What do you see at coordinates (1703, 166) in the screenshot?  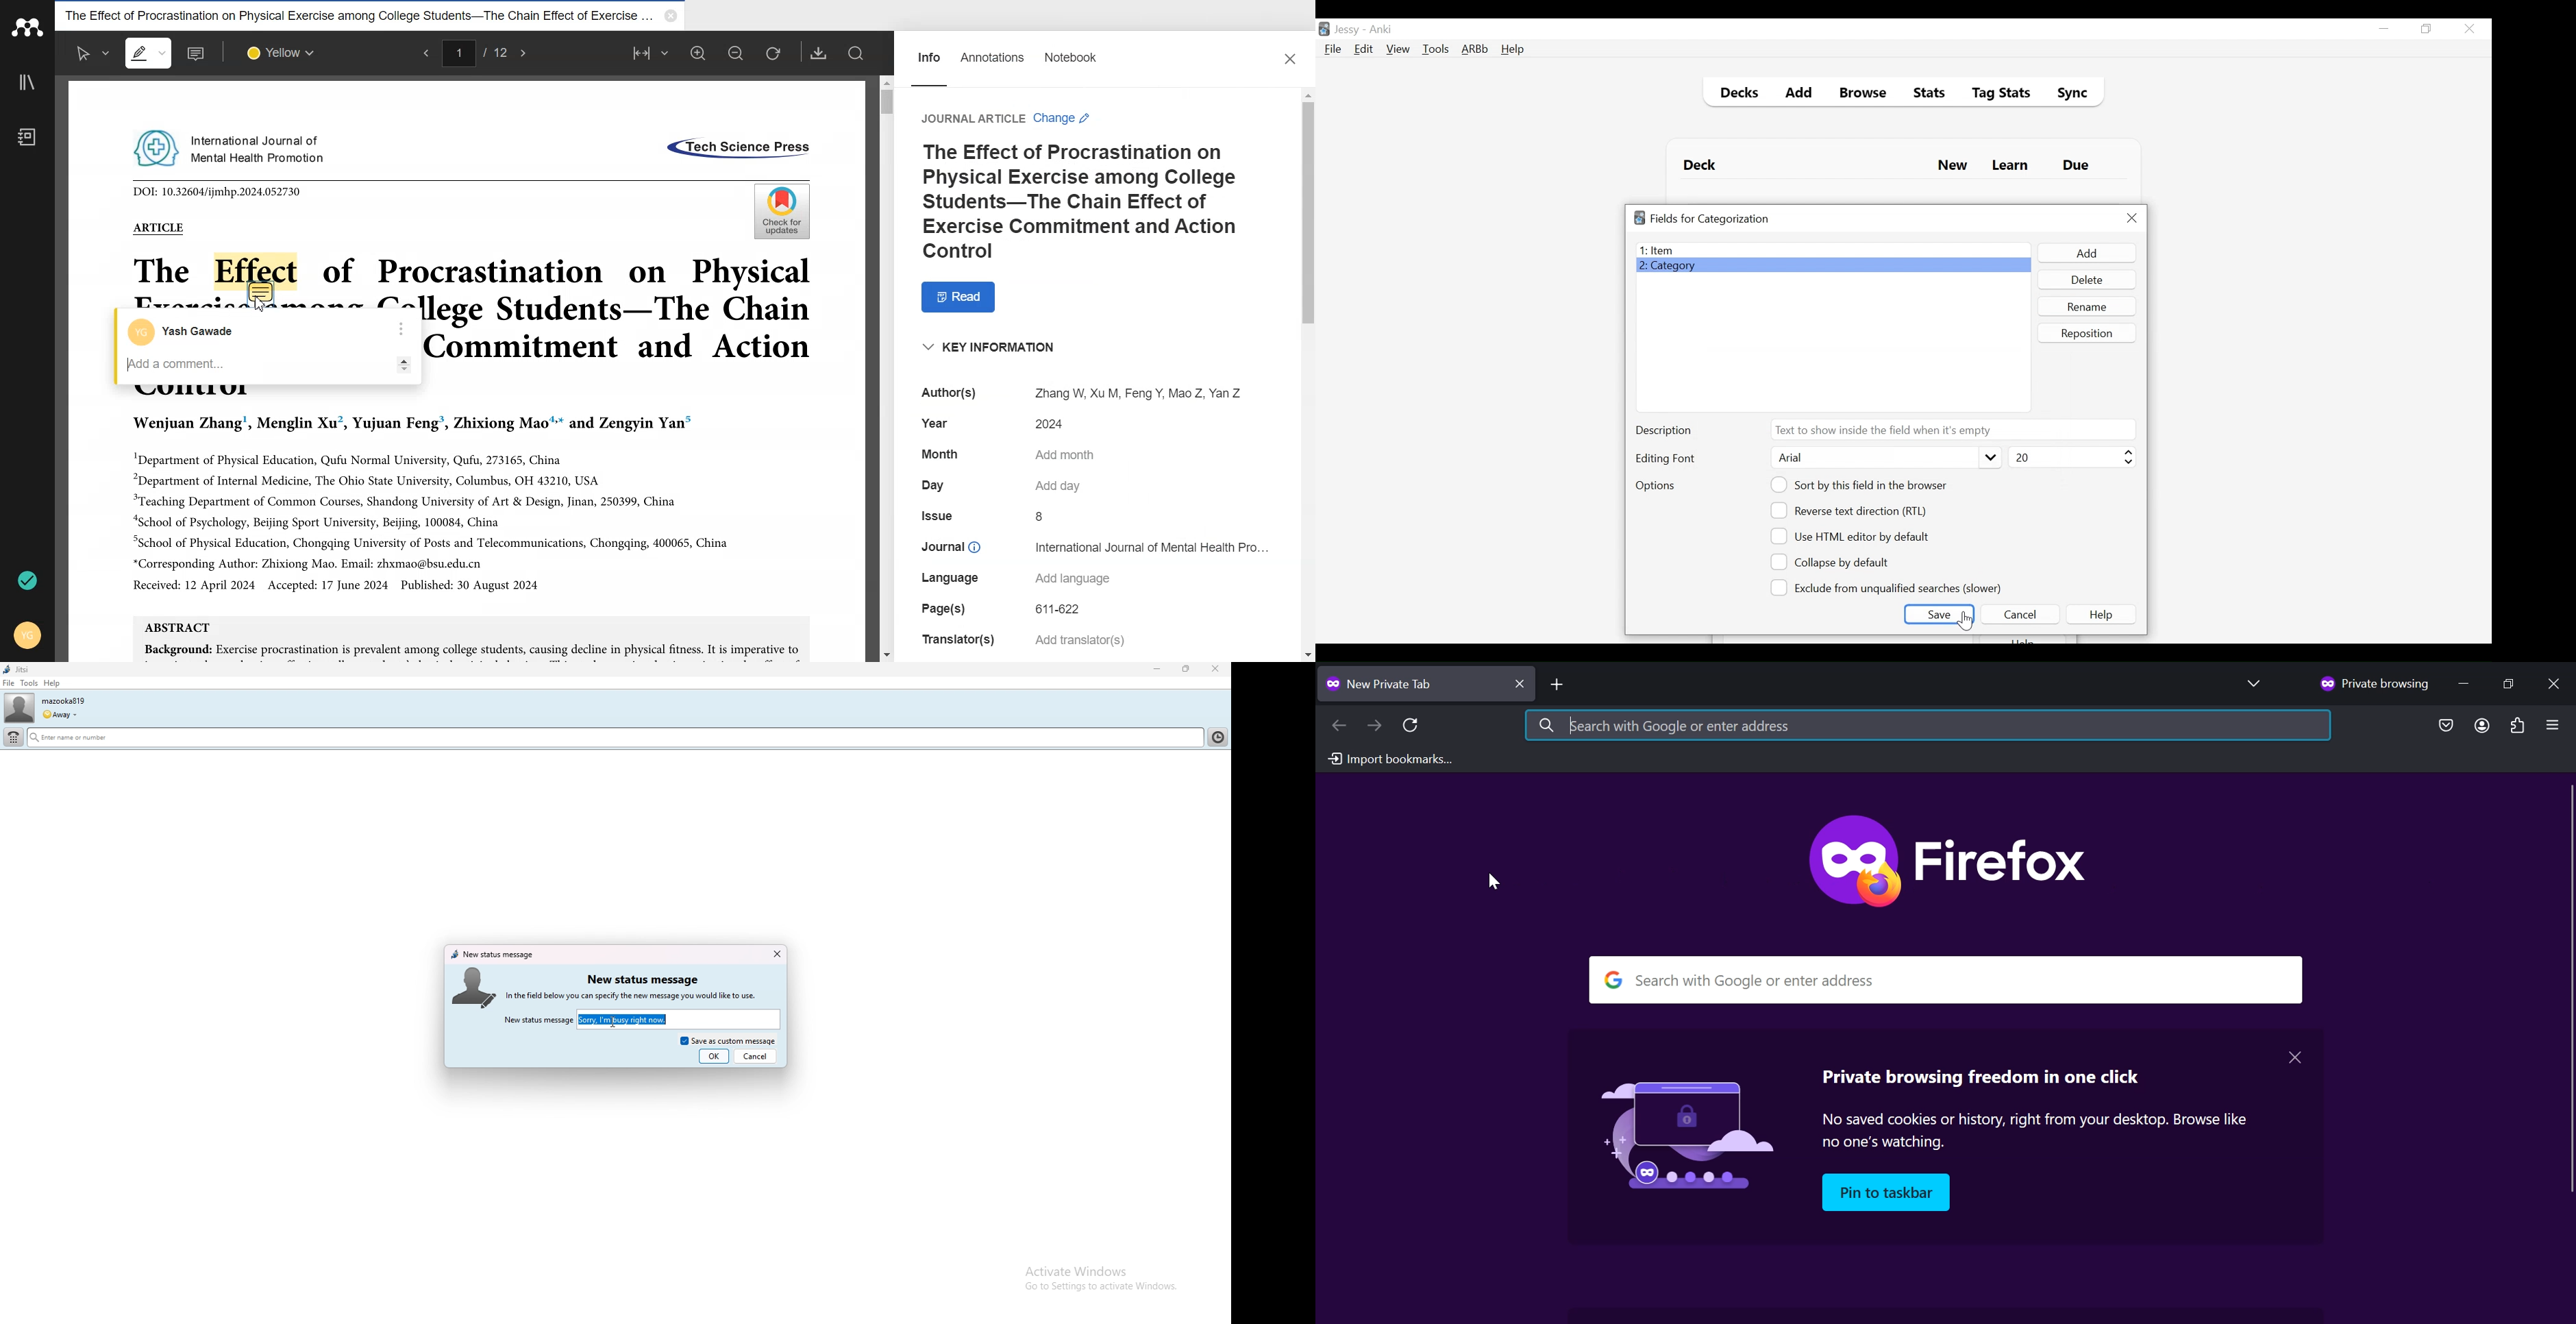 I see `Deck` at bounding box center [1703, 166].